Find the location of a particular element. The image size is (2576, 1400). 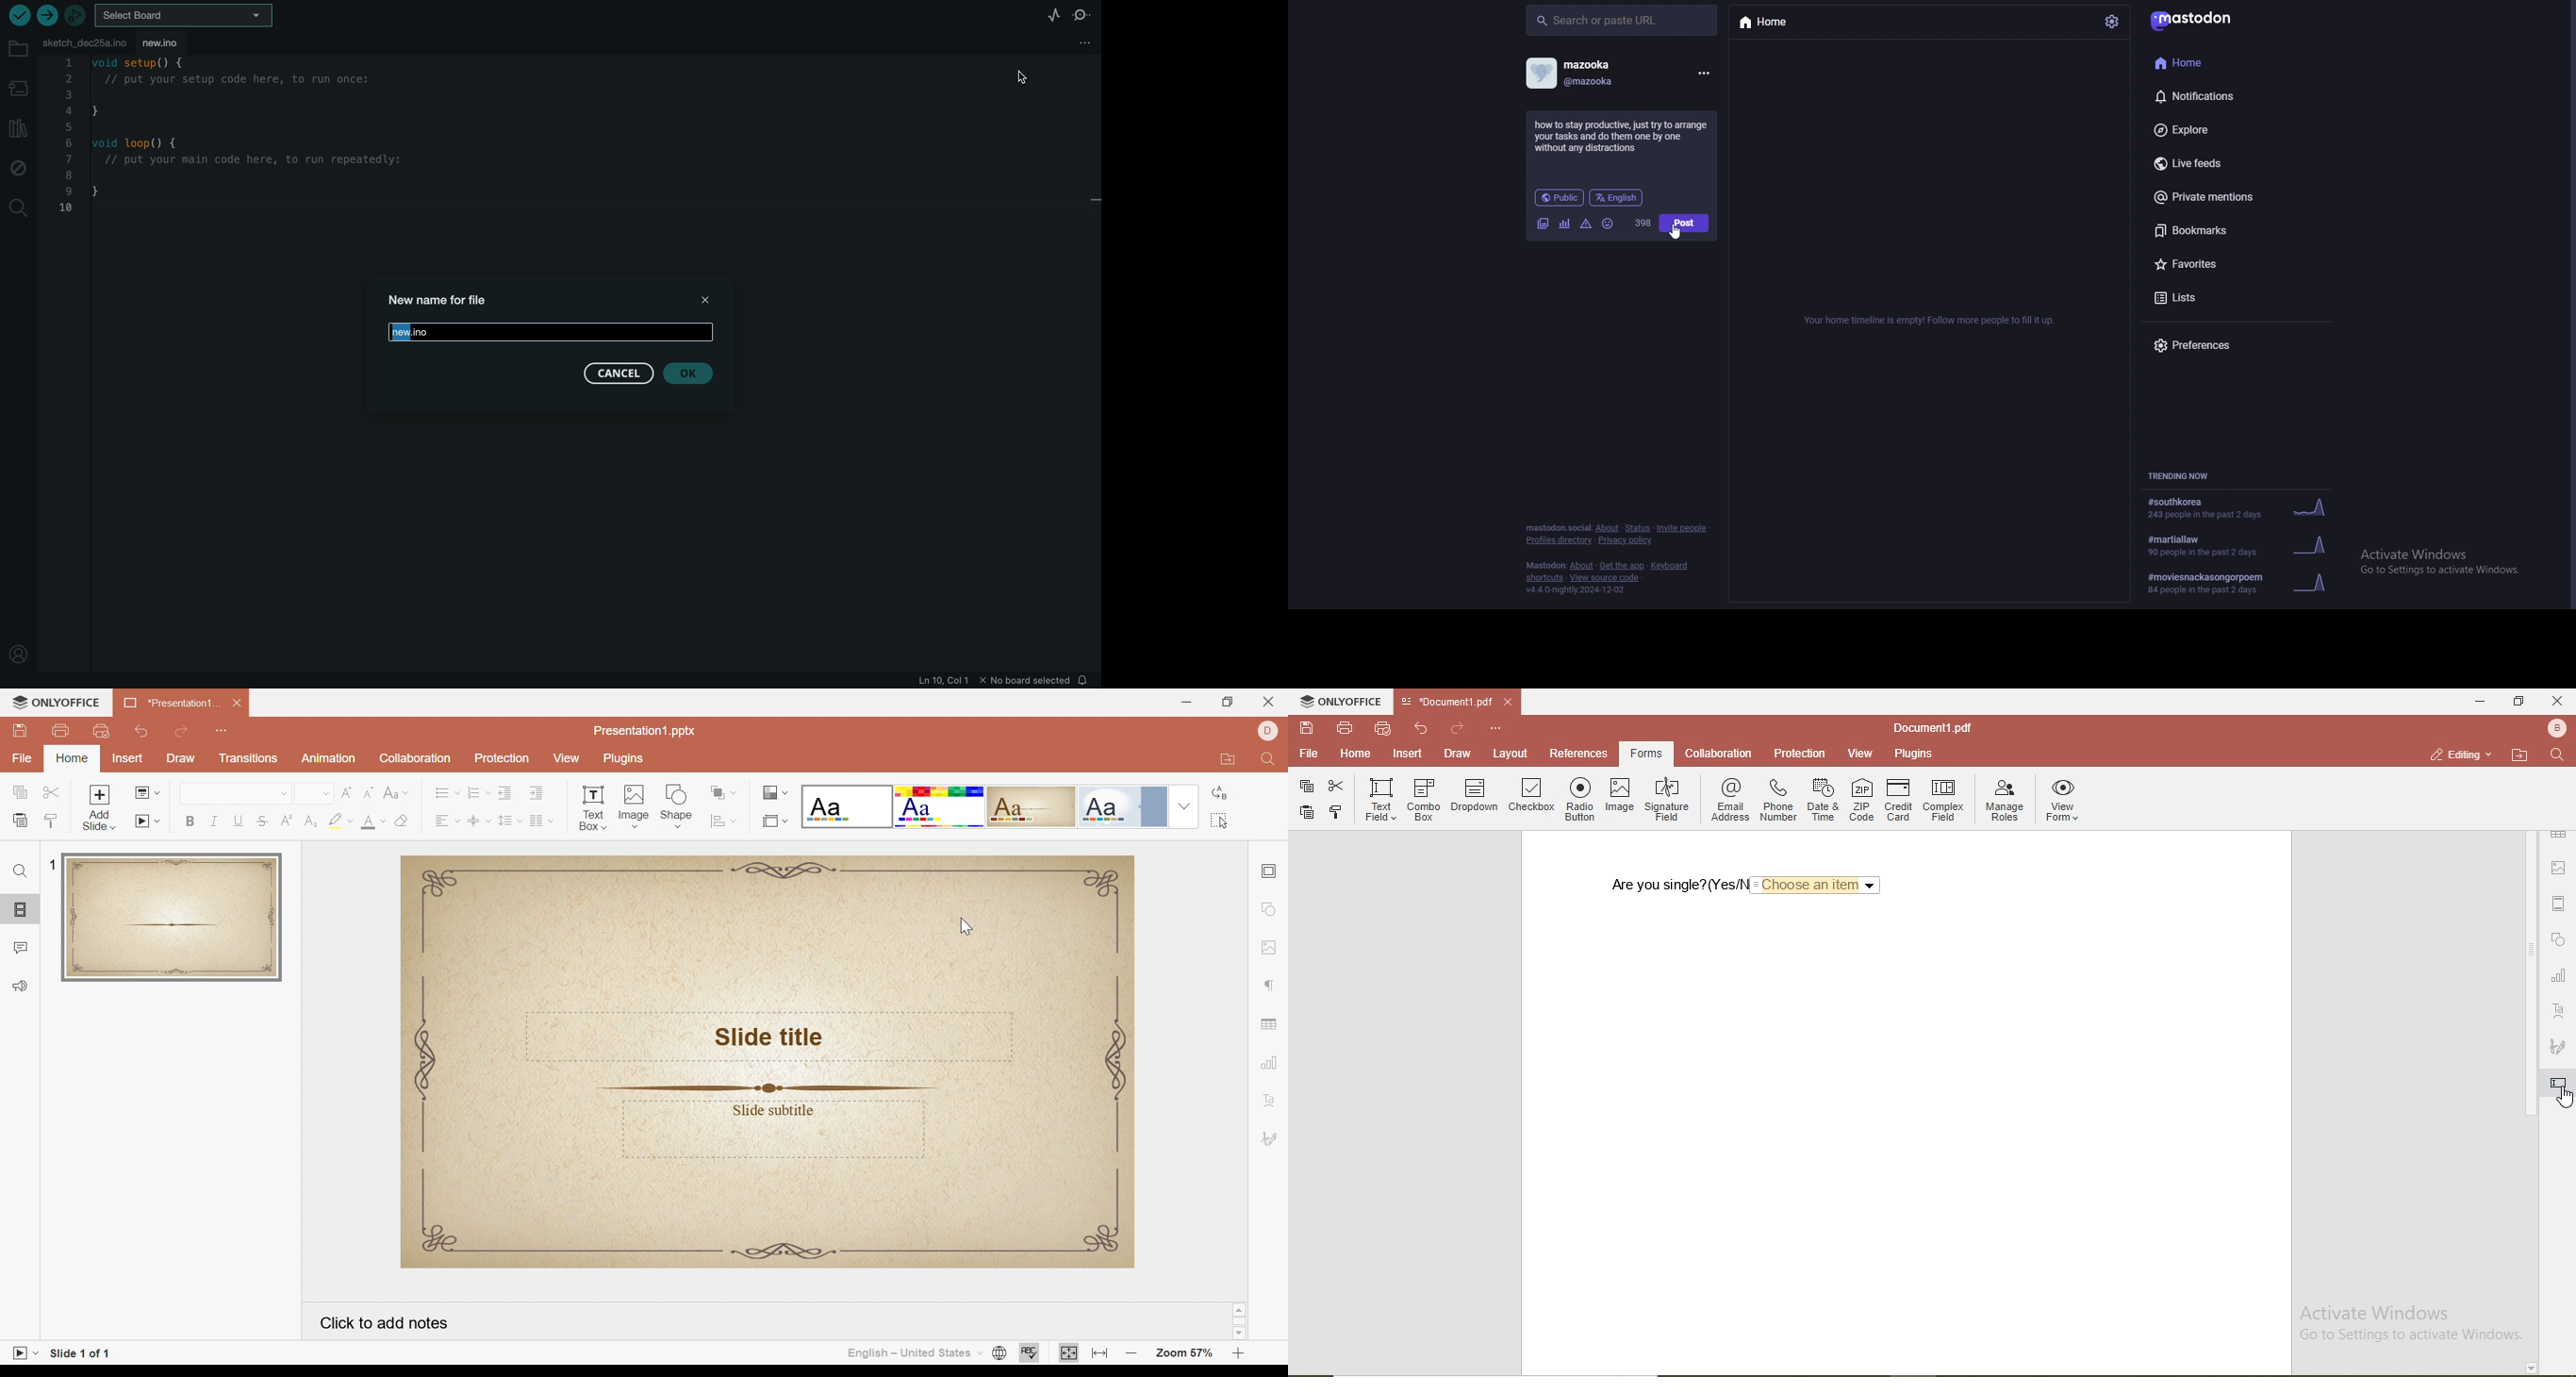

Text Box is located at coordinates (594, 807).